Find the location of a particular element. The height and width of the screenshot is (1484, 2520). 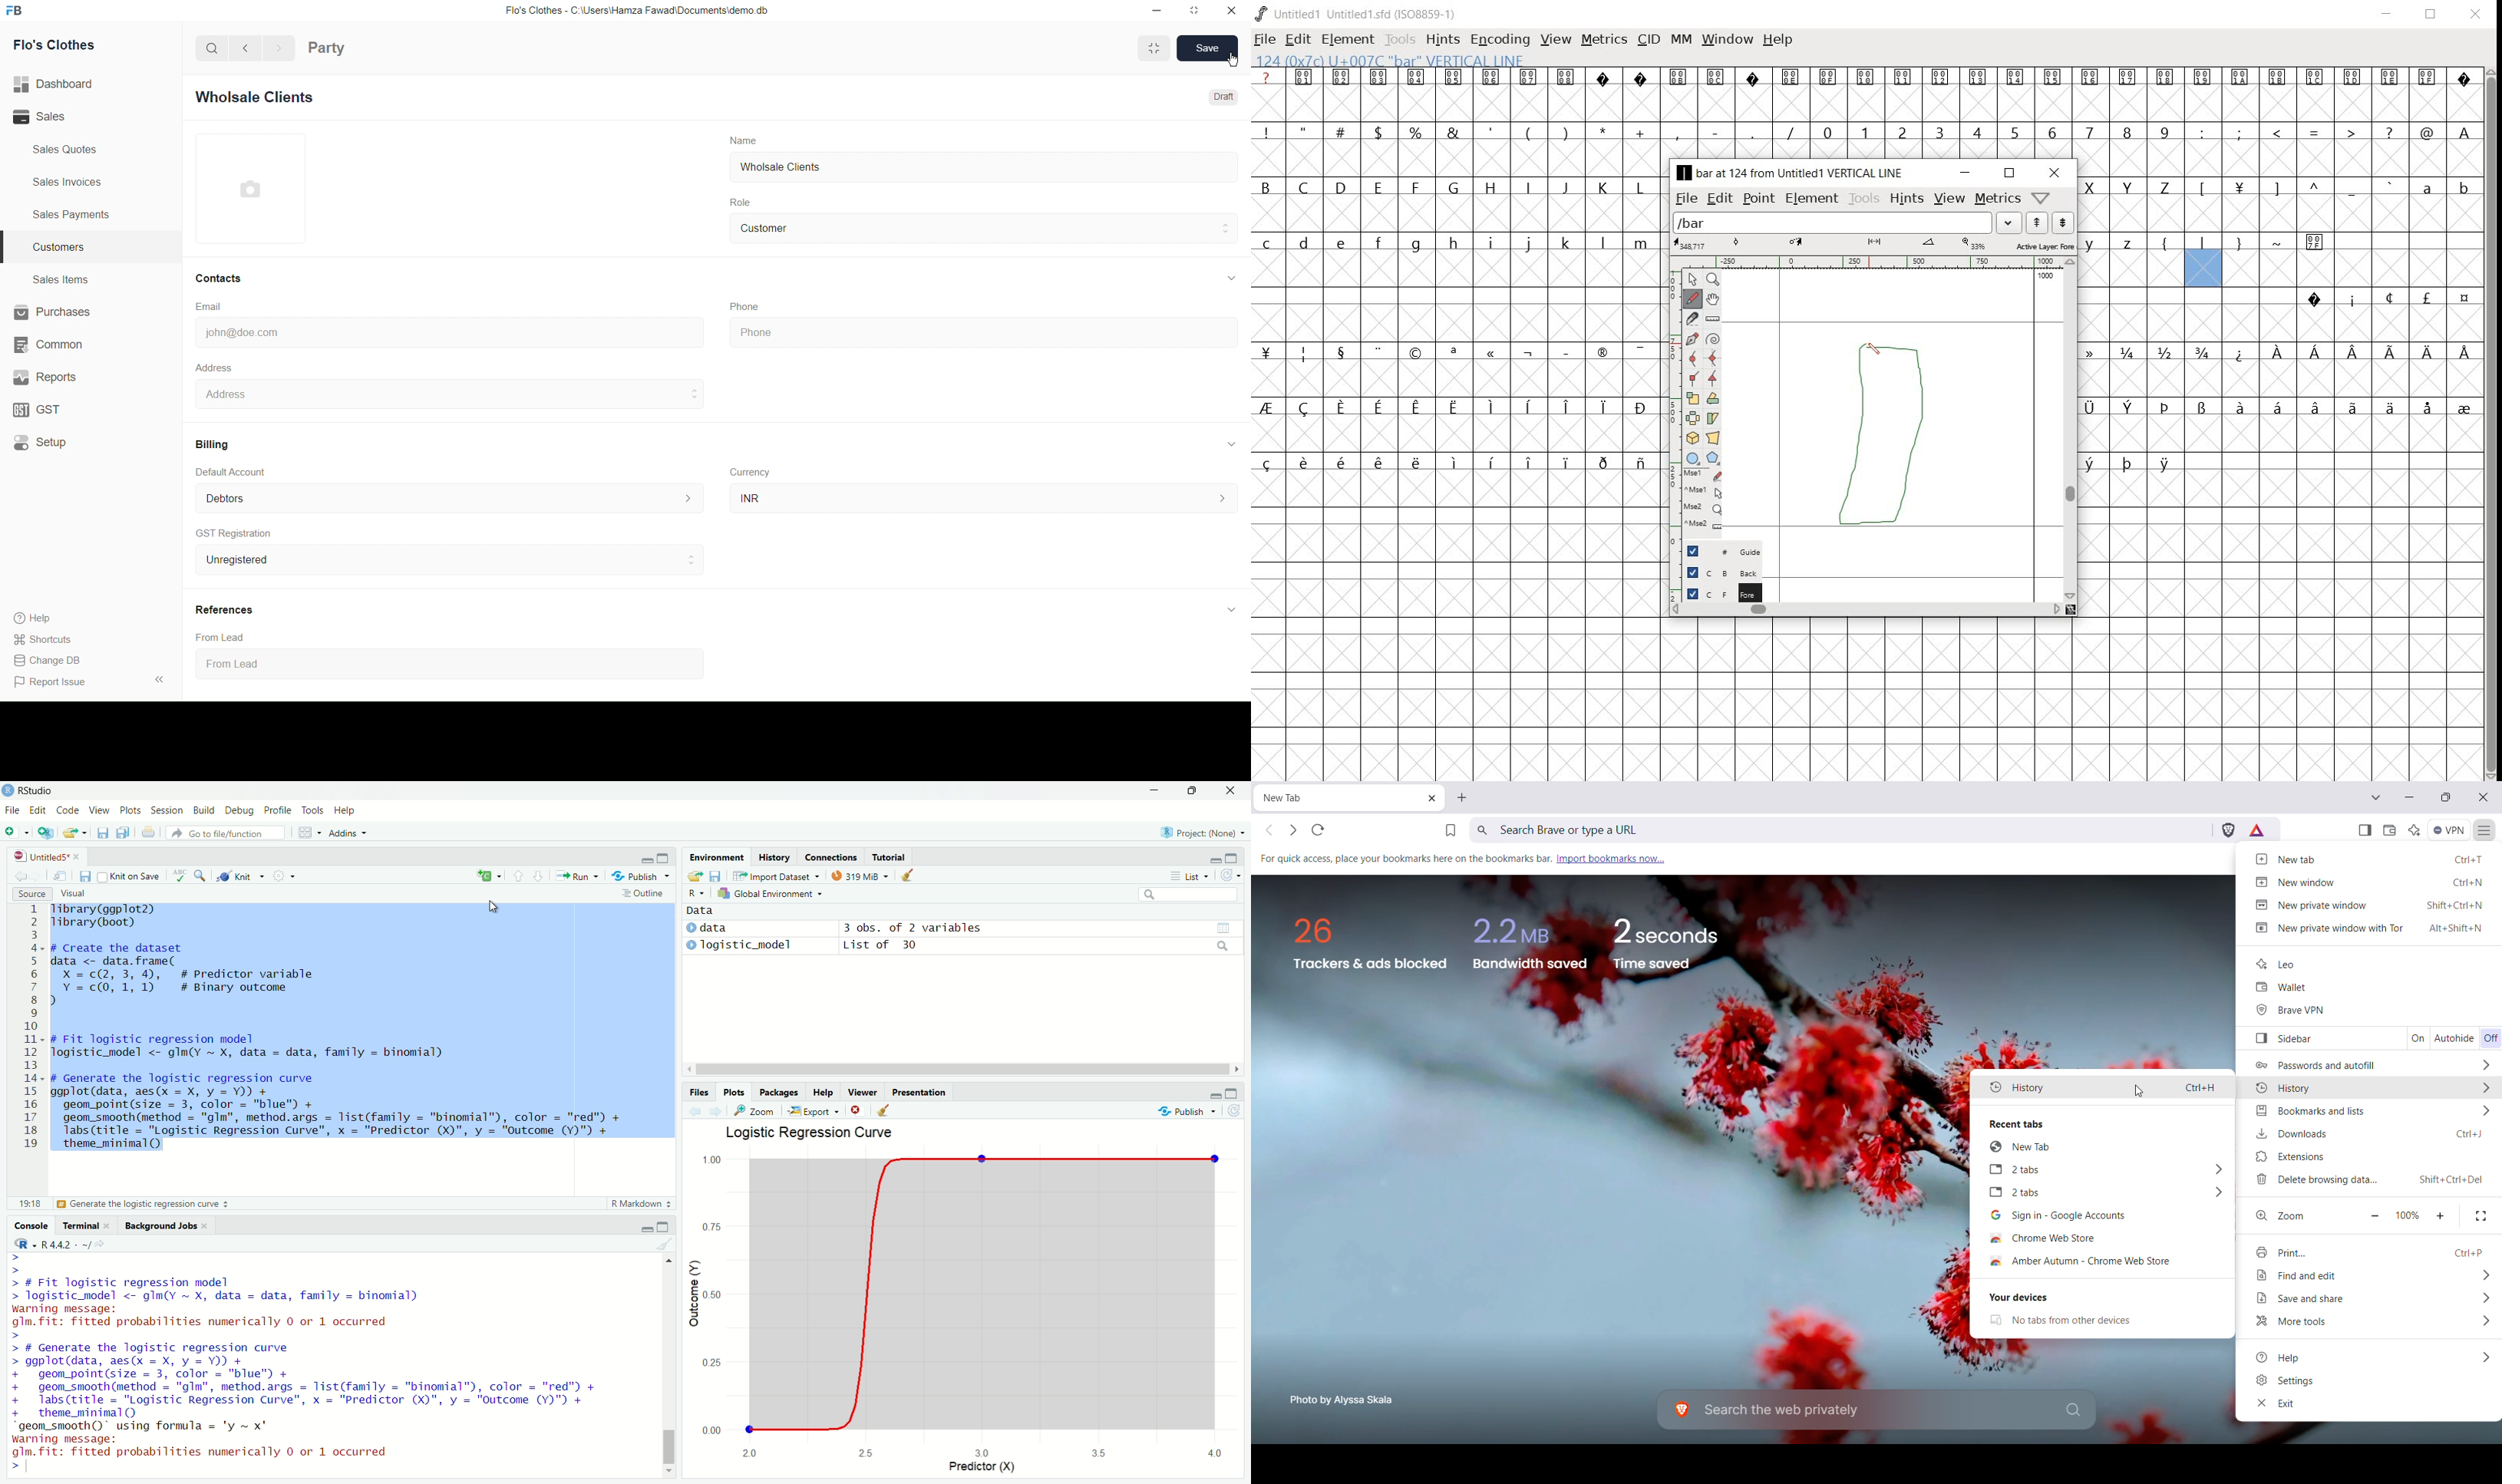

Chrome Web store is located at coordinates (2063, 1238).